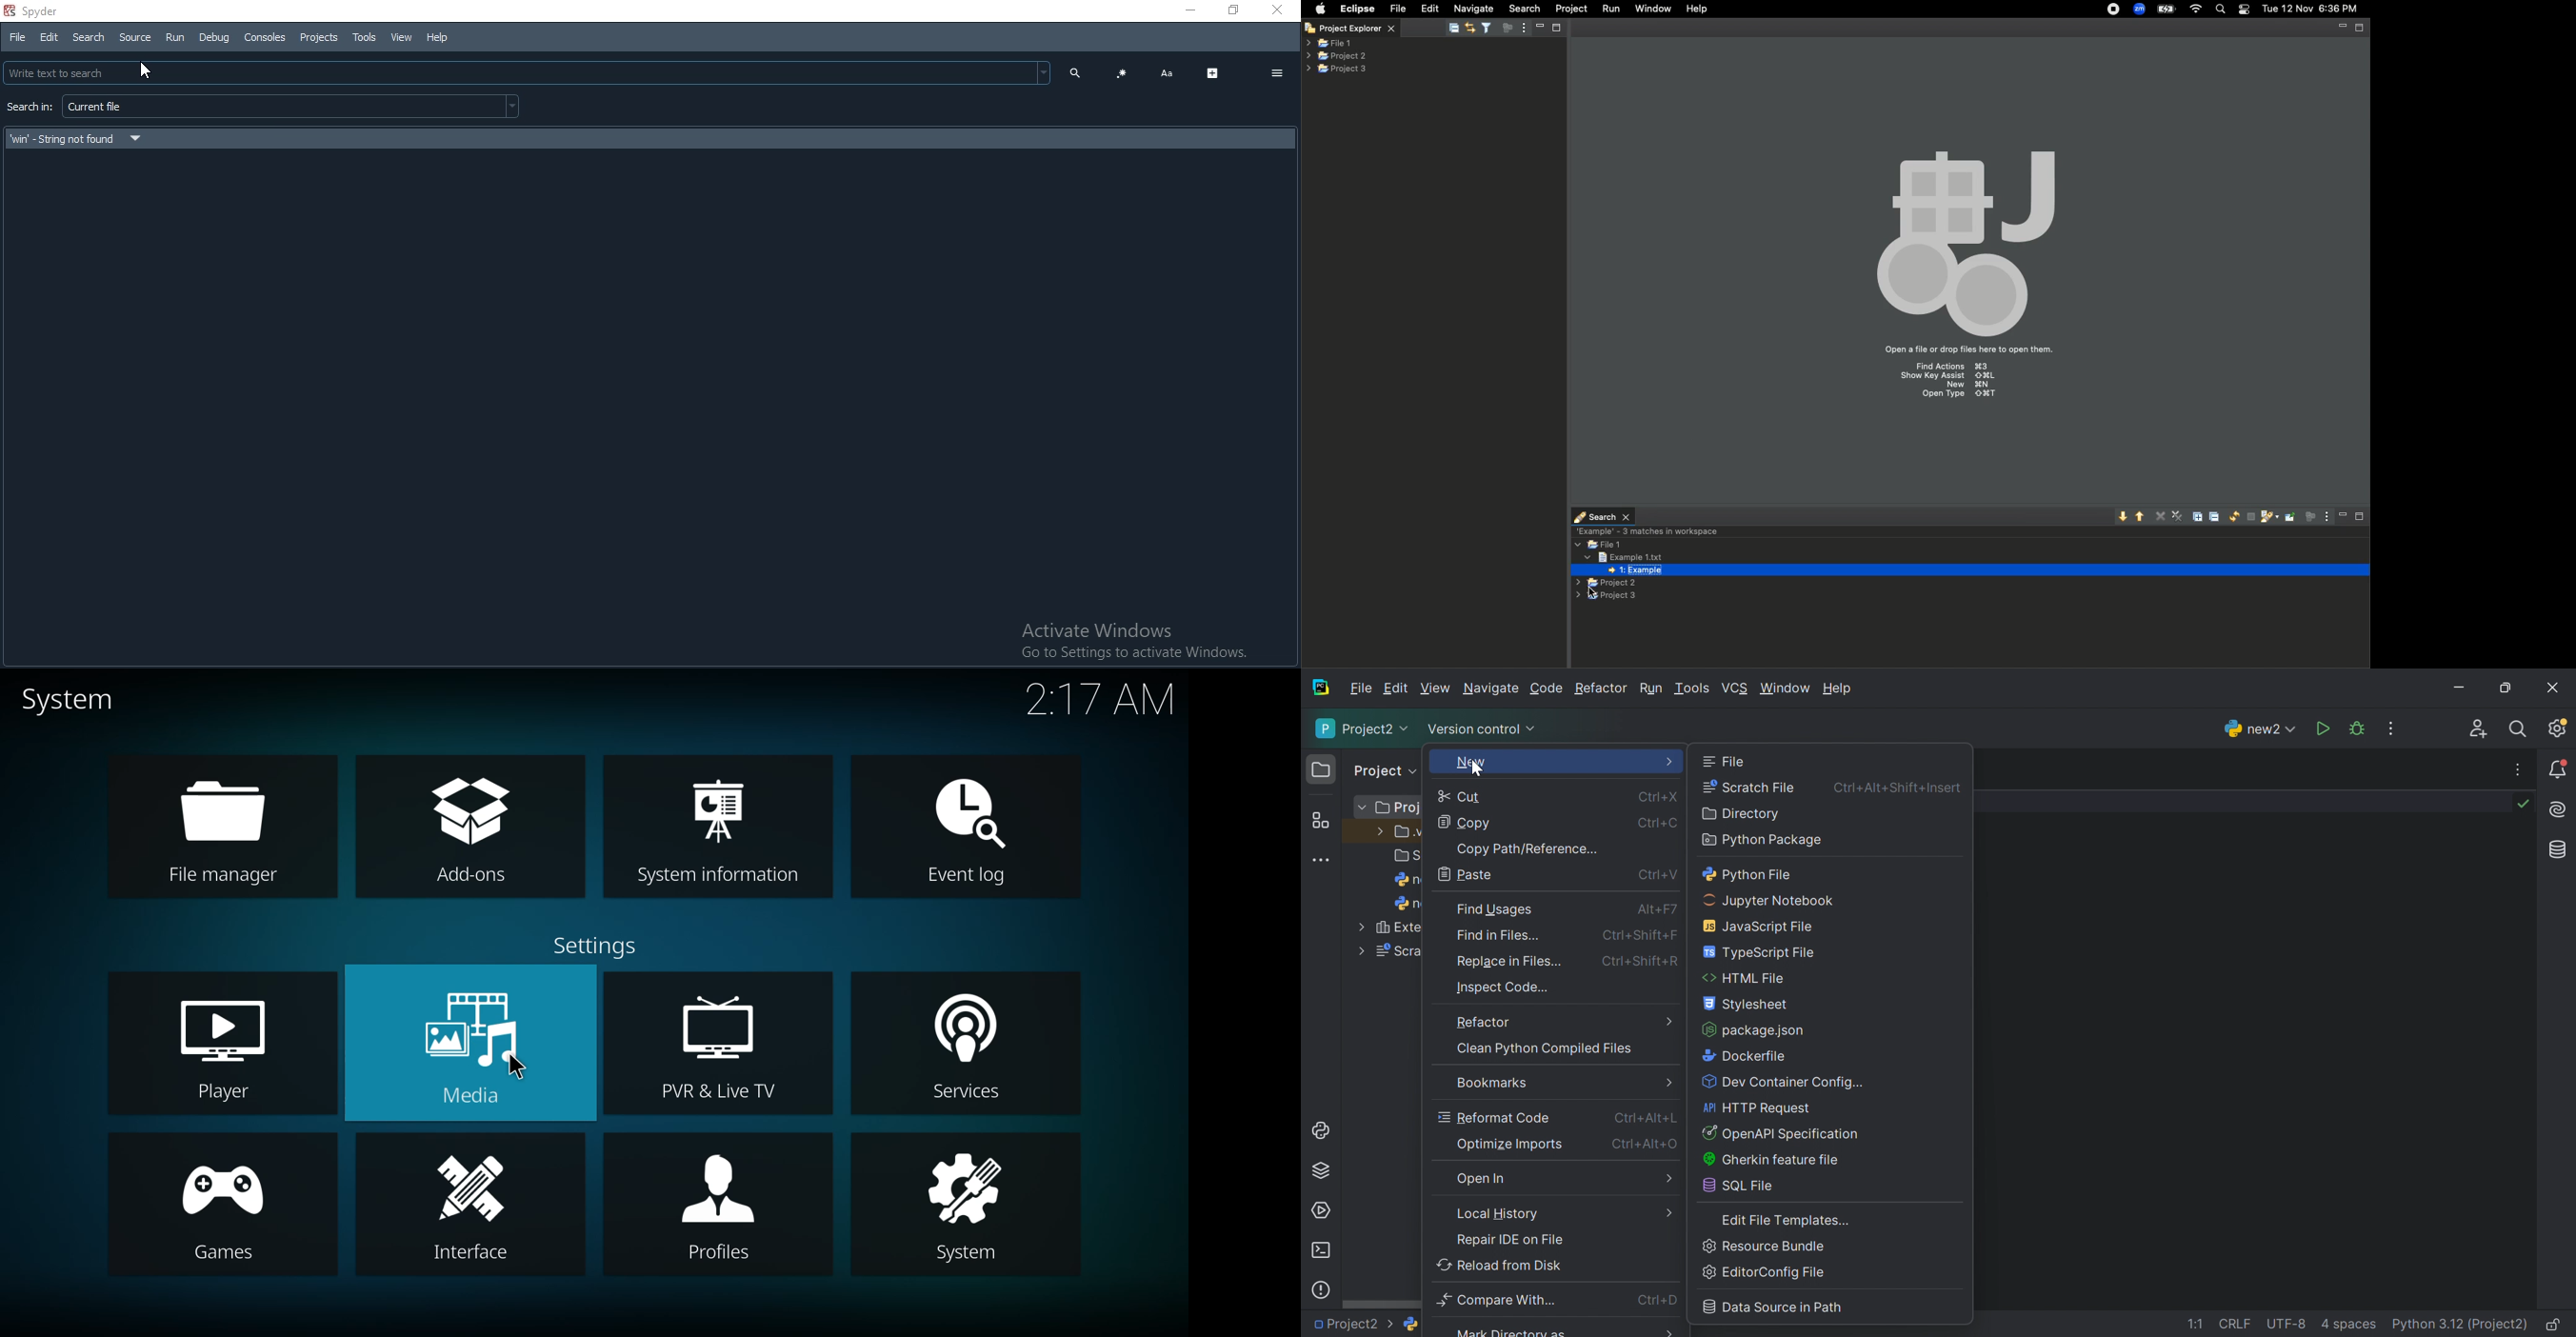  What do you see at coordinates (265, 37) in the screenshot?
I see `Consoles` at bounding box center [265, 37].